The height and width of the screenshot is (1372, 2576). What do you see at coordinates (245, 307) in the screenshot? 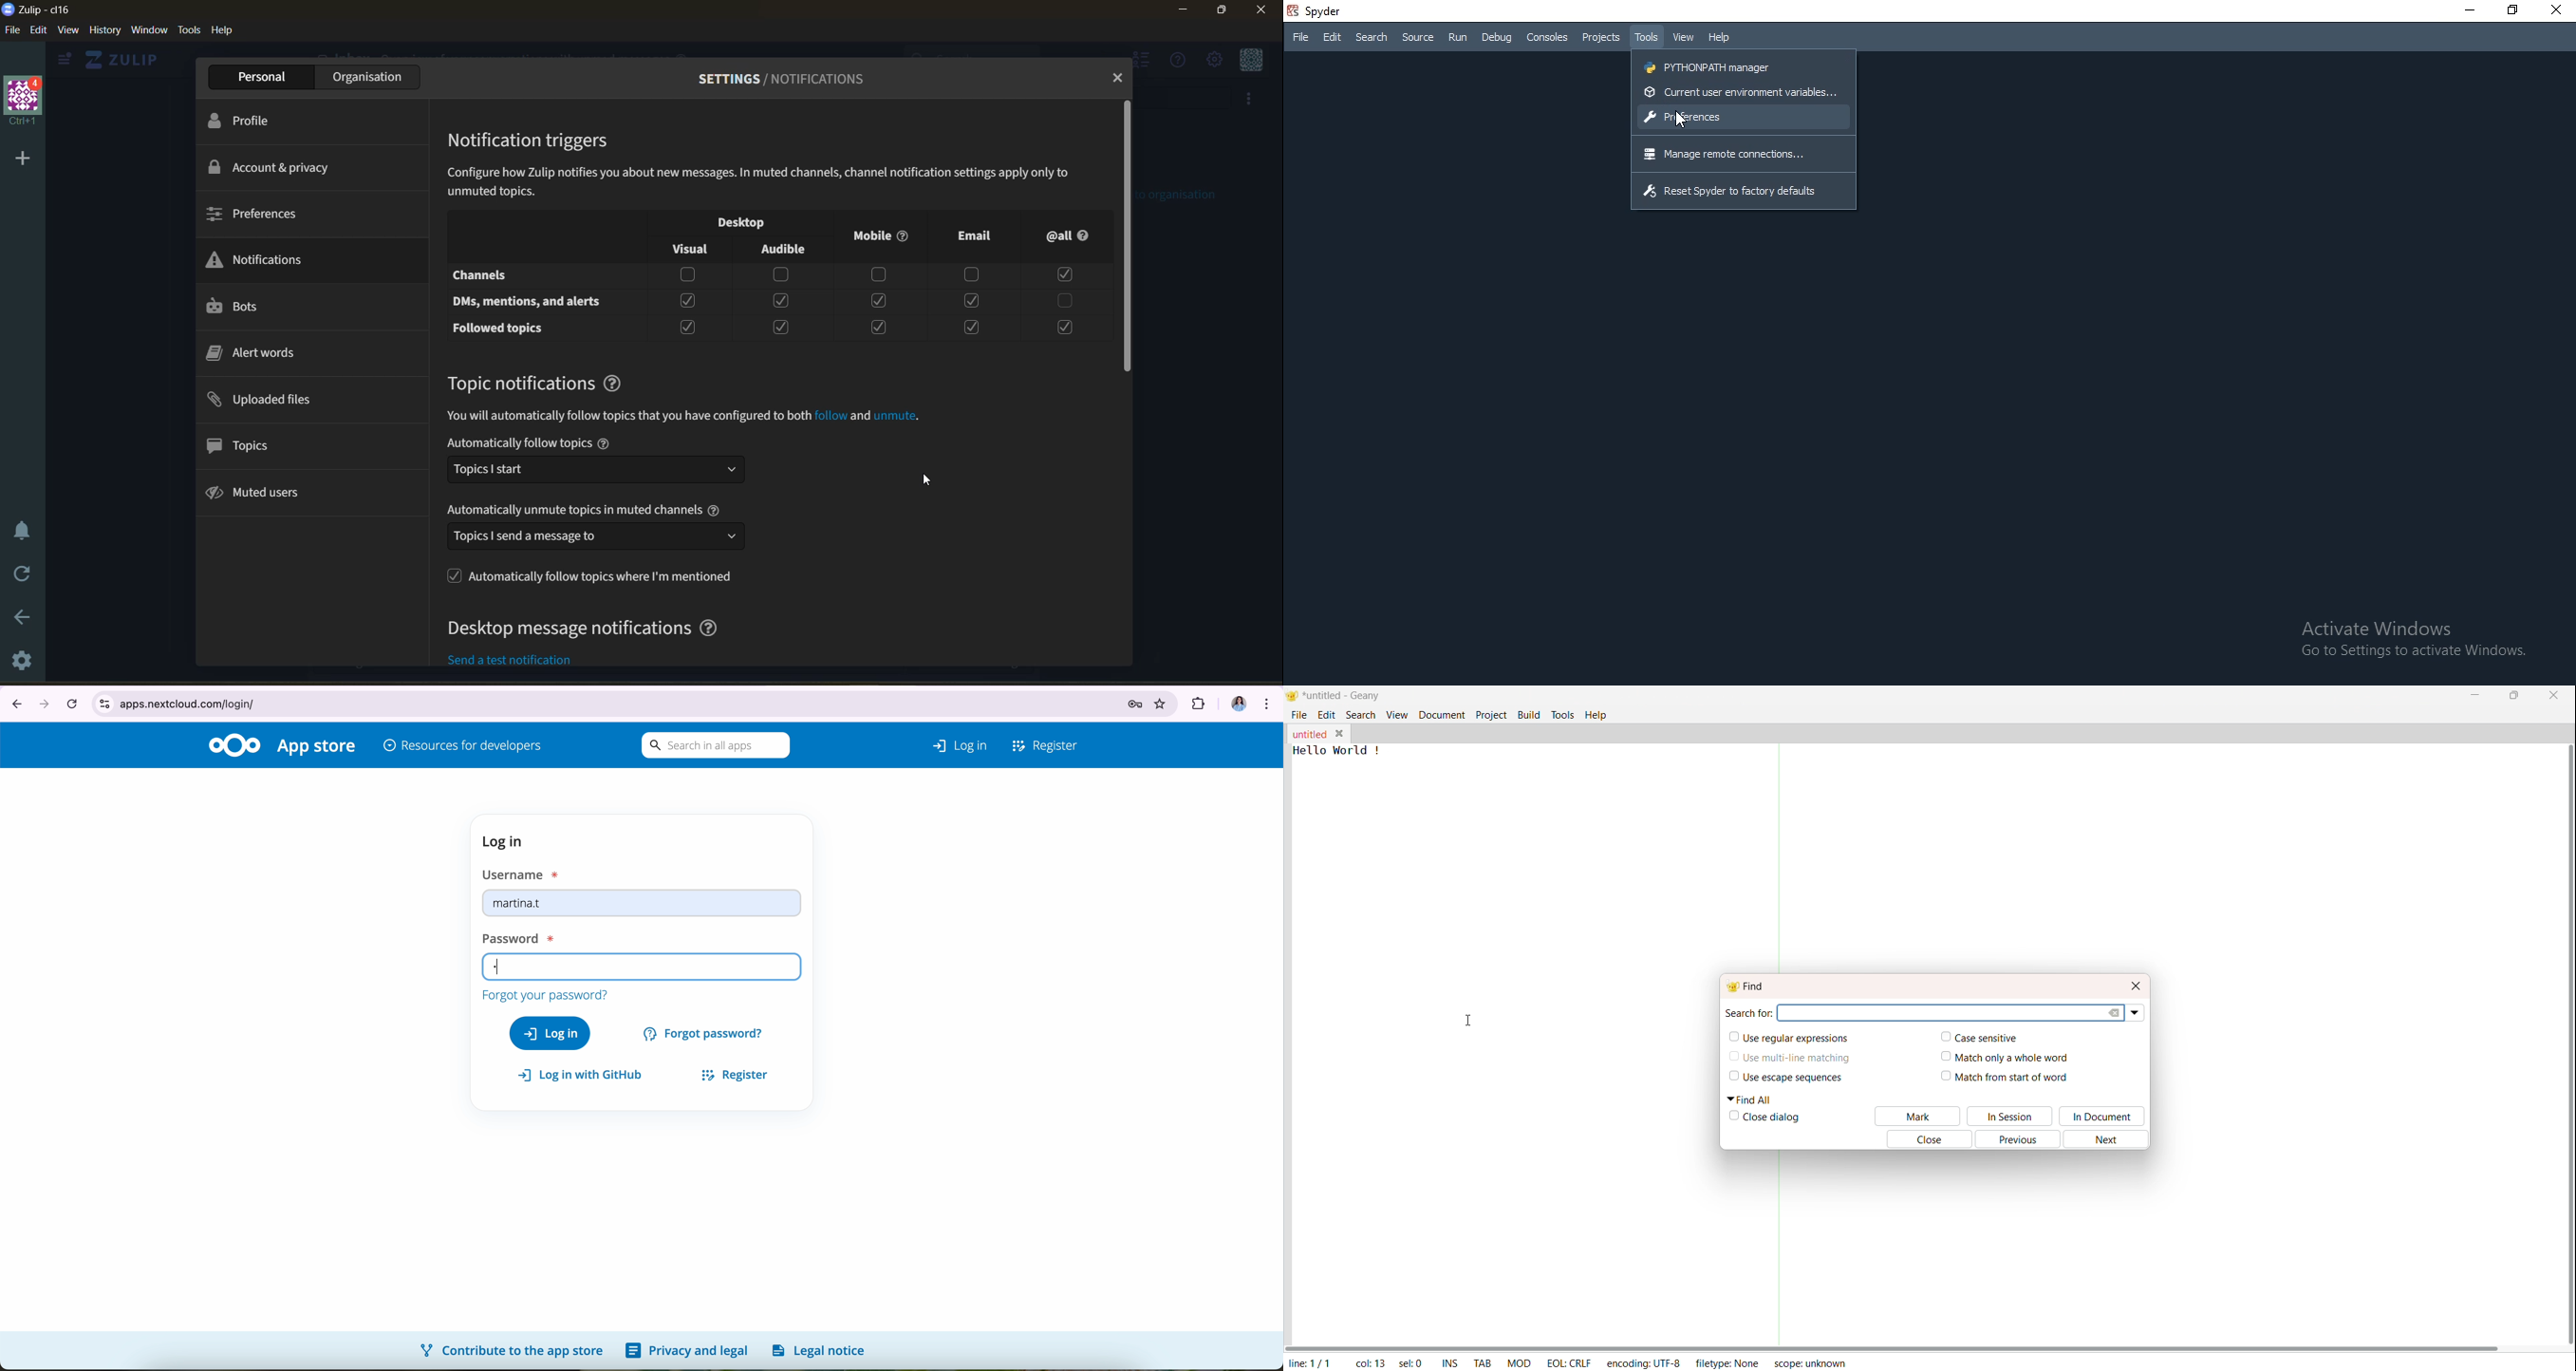
I see `bots` at bounding box center [245, 307].